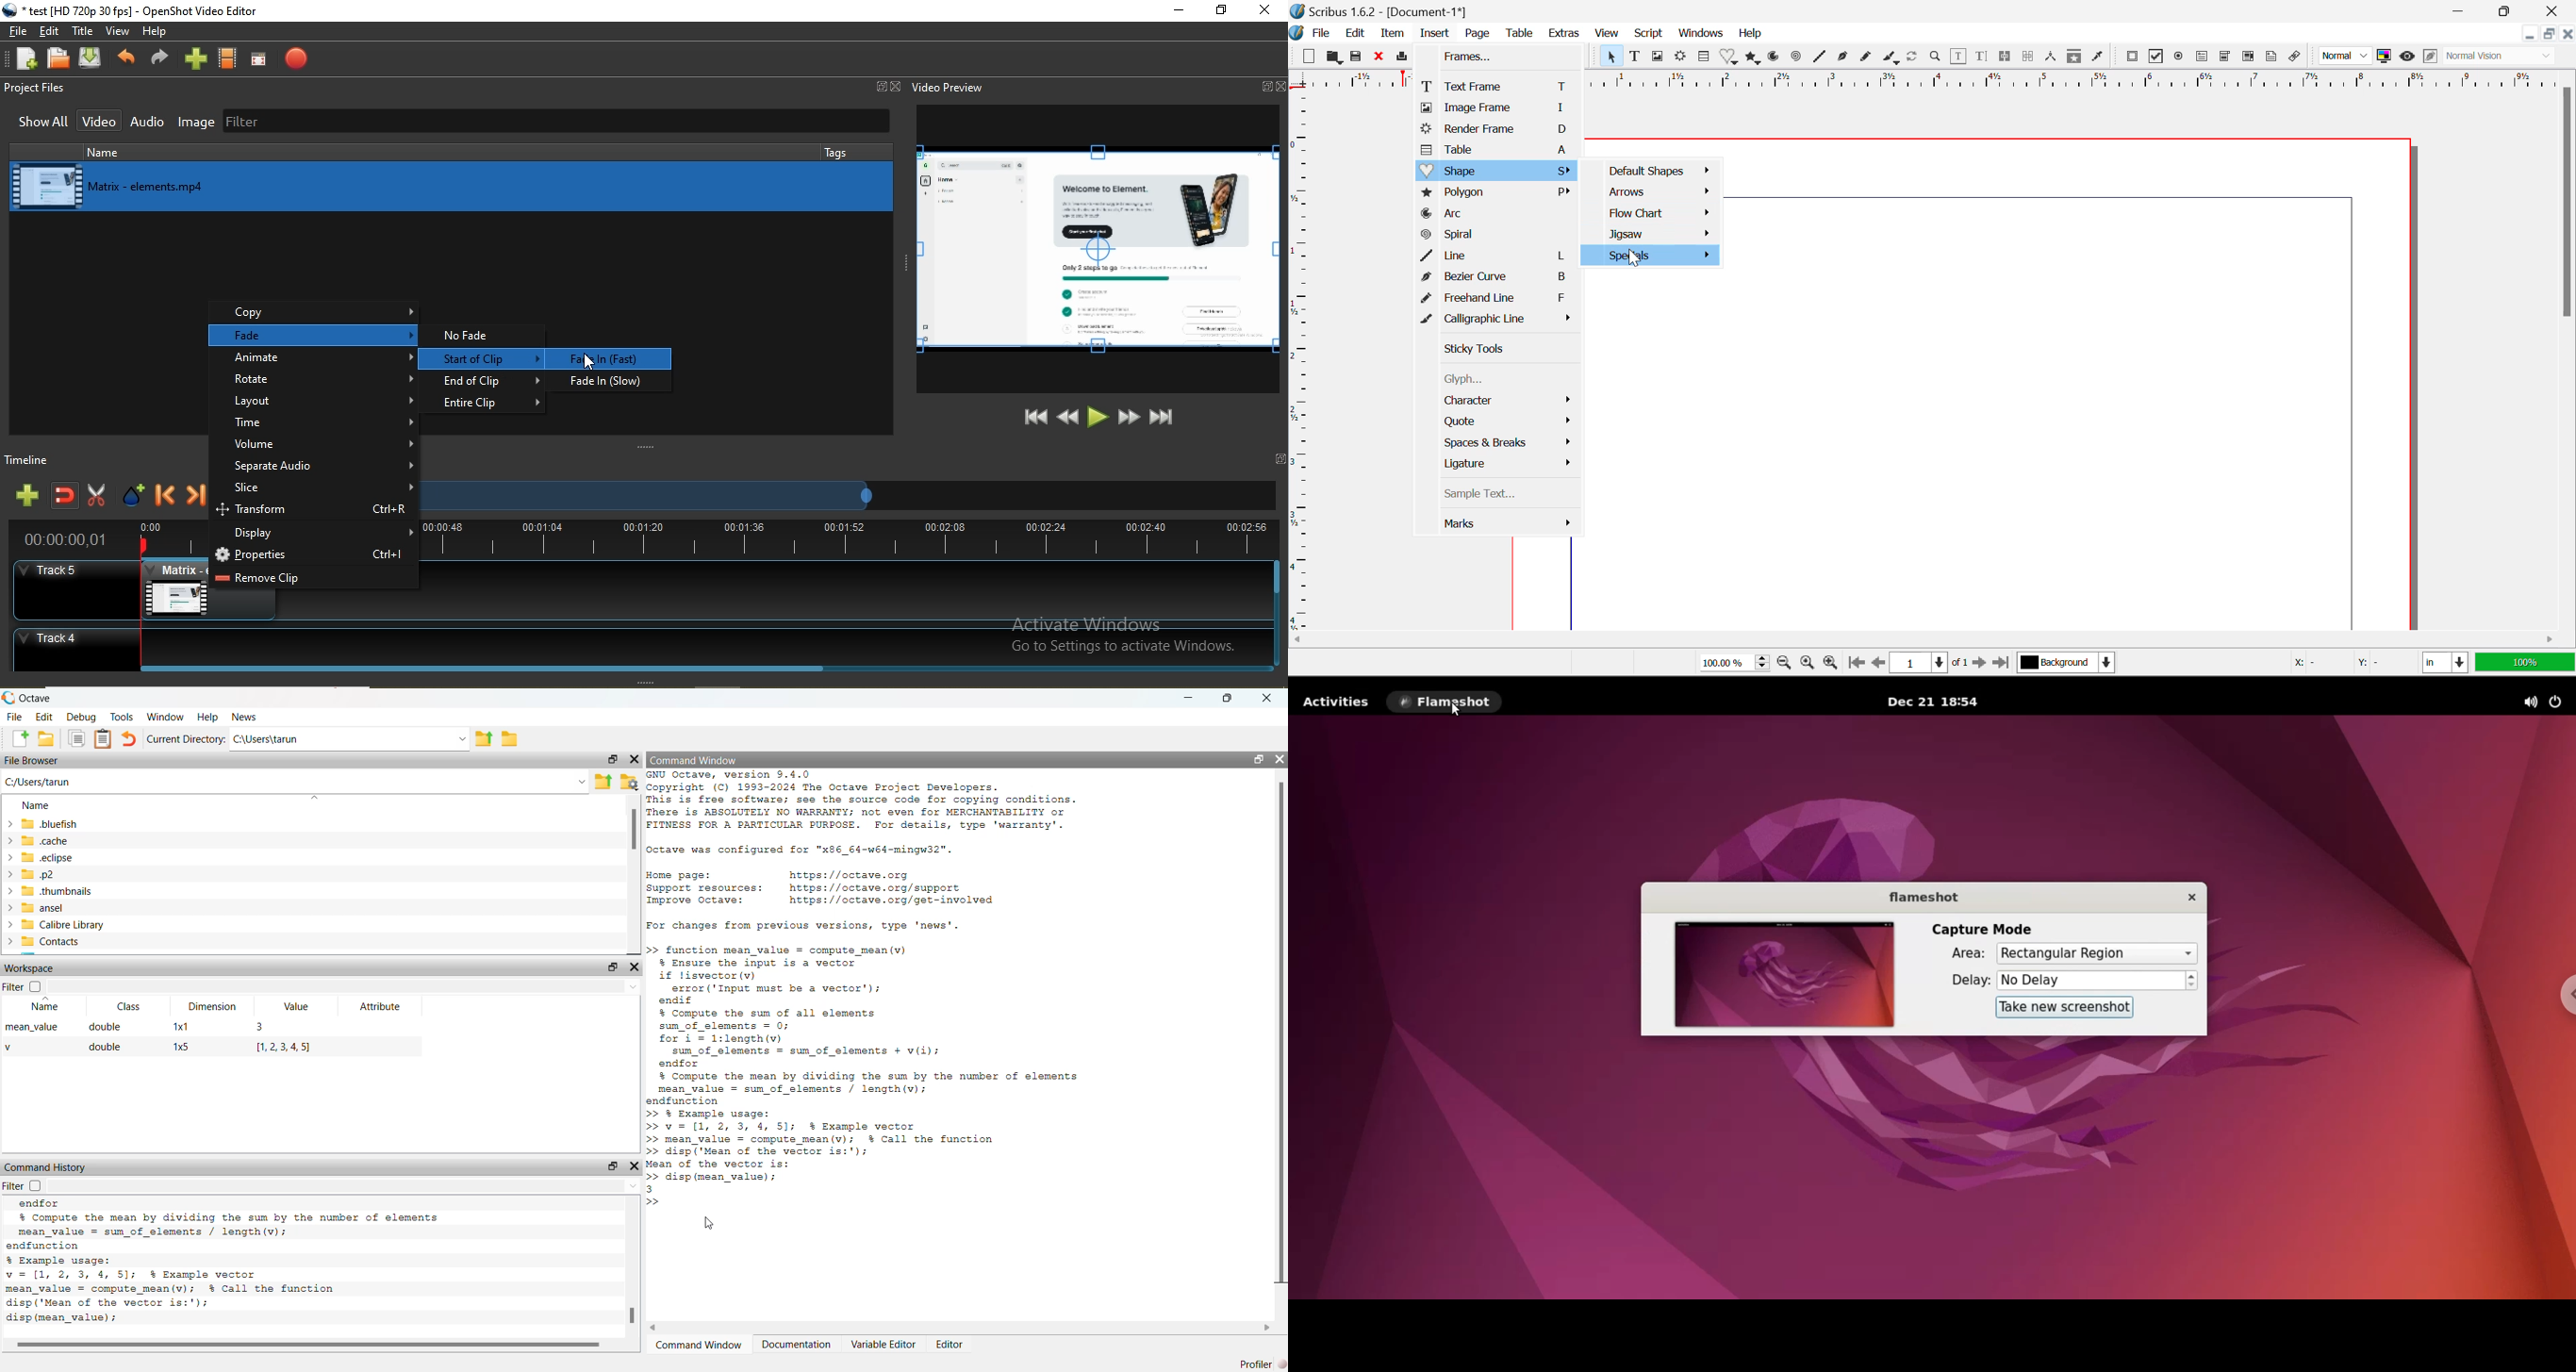  I want to click on Current Directory:, so click(186, 739).